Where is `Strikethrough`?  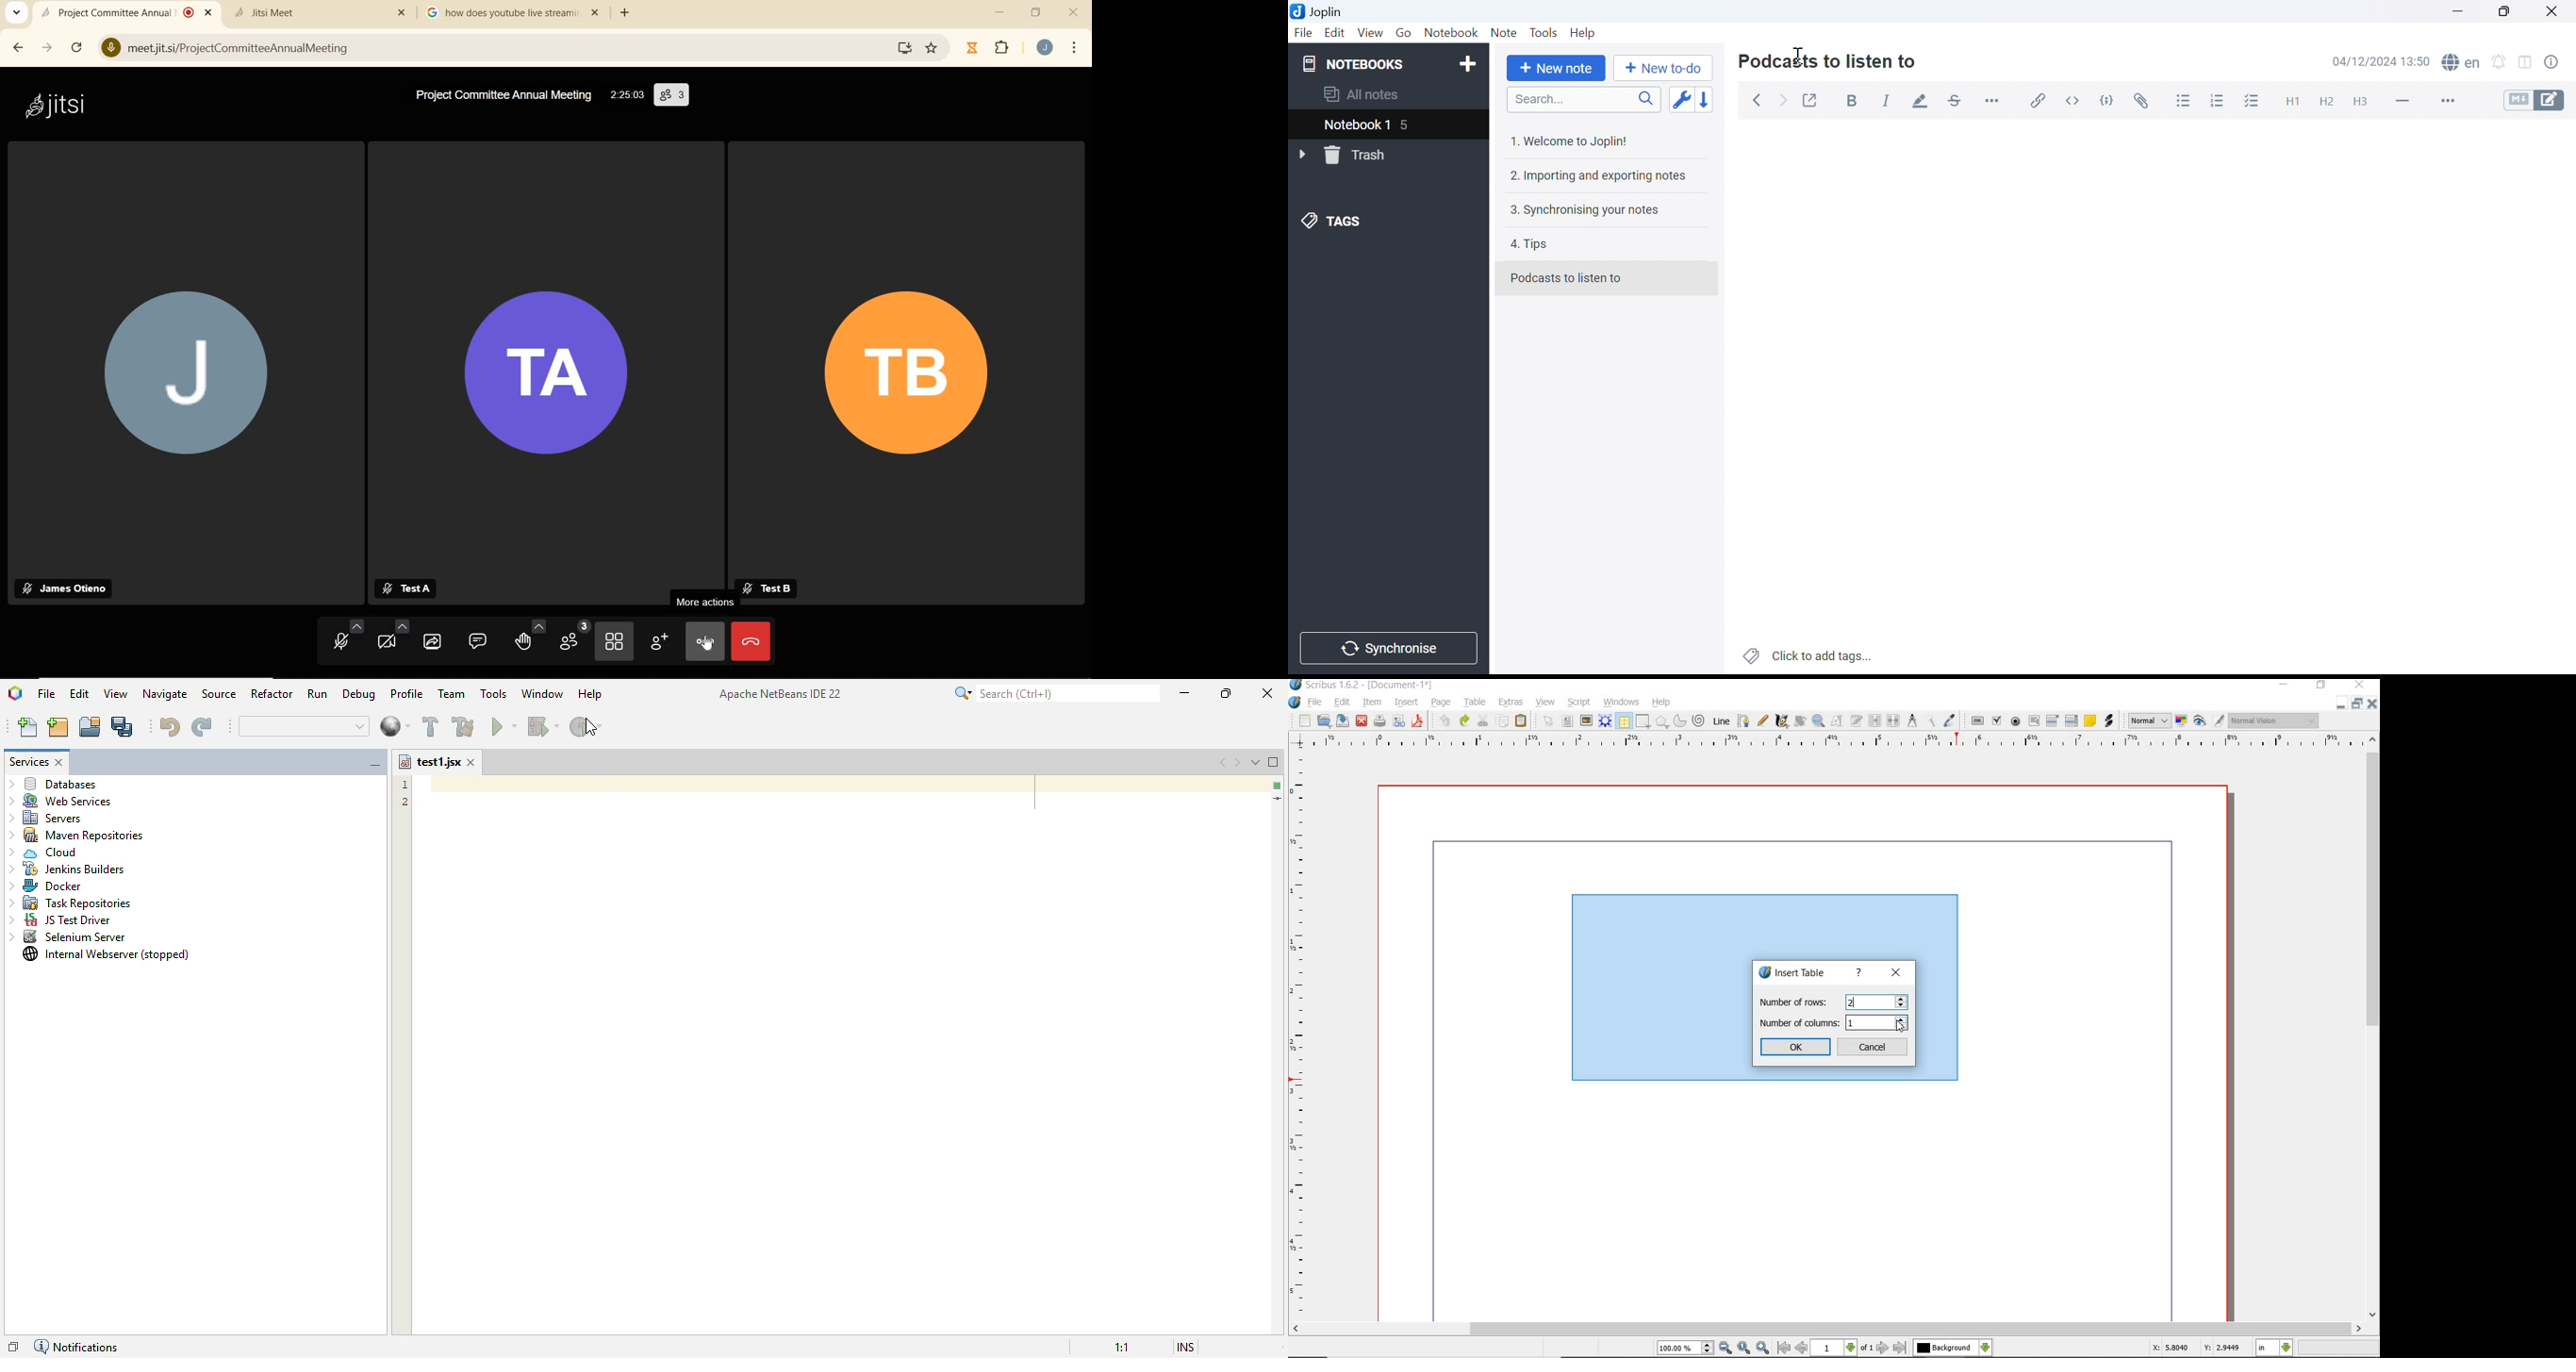 Strikethrough is located at coordinates (1955, 99).